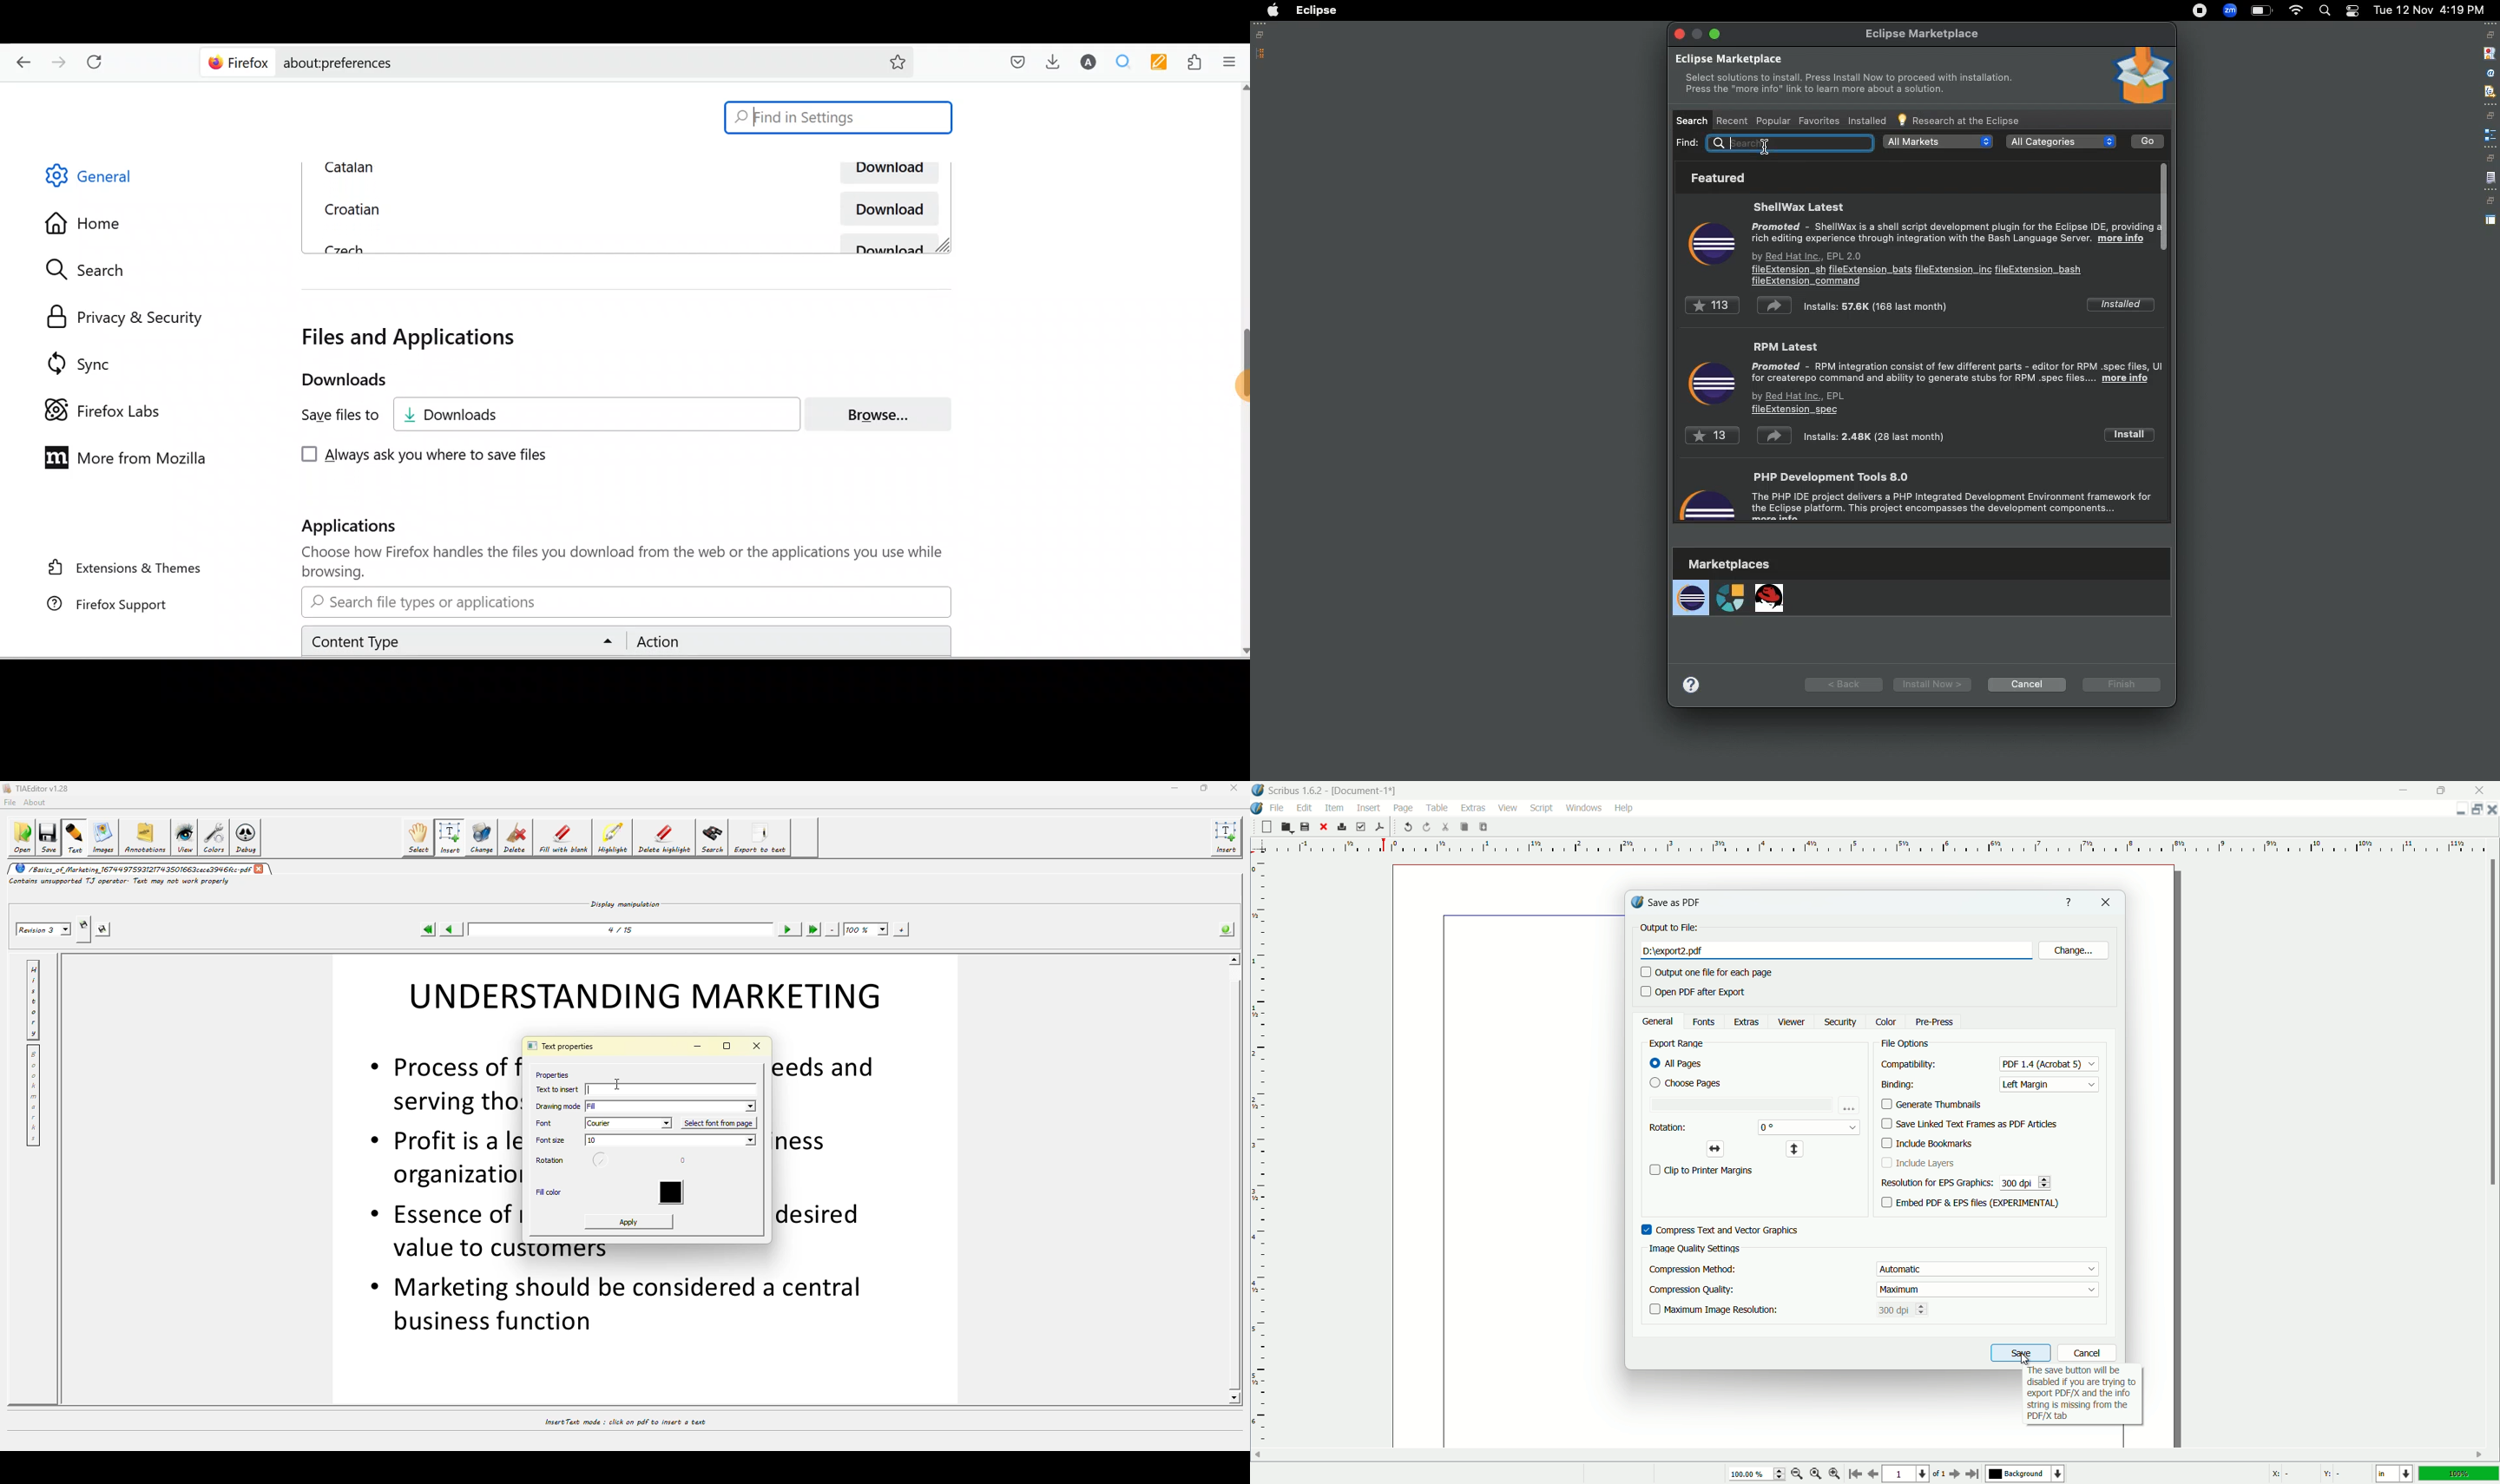  What do you see at coordinates (1747, 1024) in the screenshot?
I see `extras` at bounding box center [1747, 1024].